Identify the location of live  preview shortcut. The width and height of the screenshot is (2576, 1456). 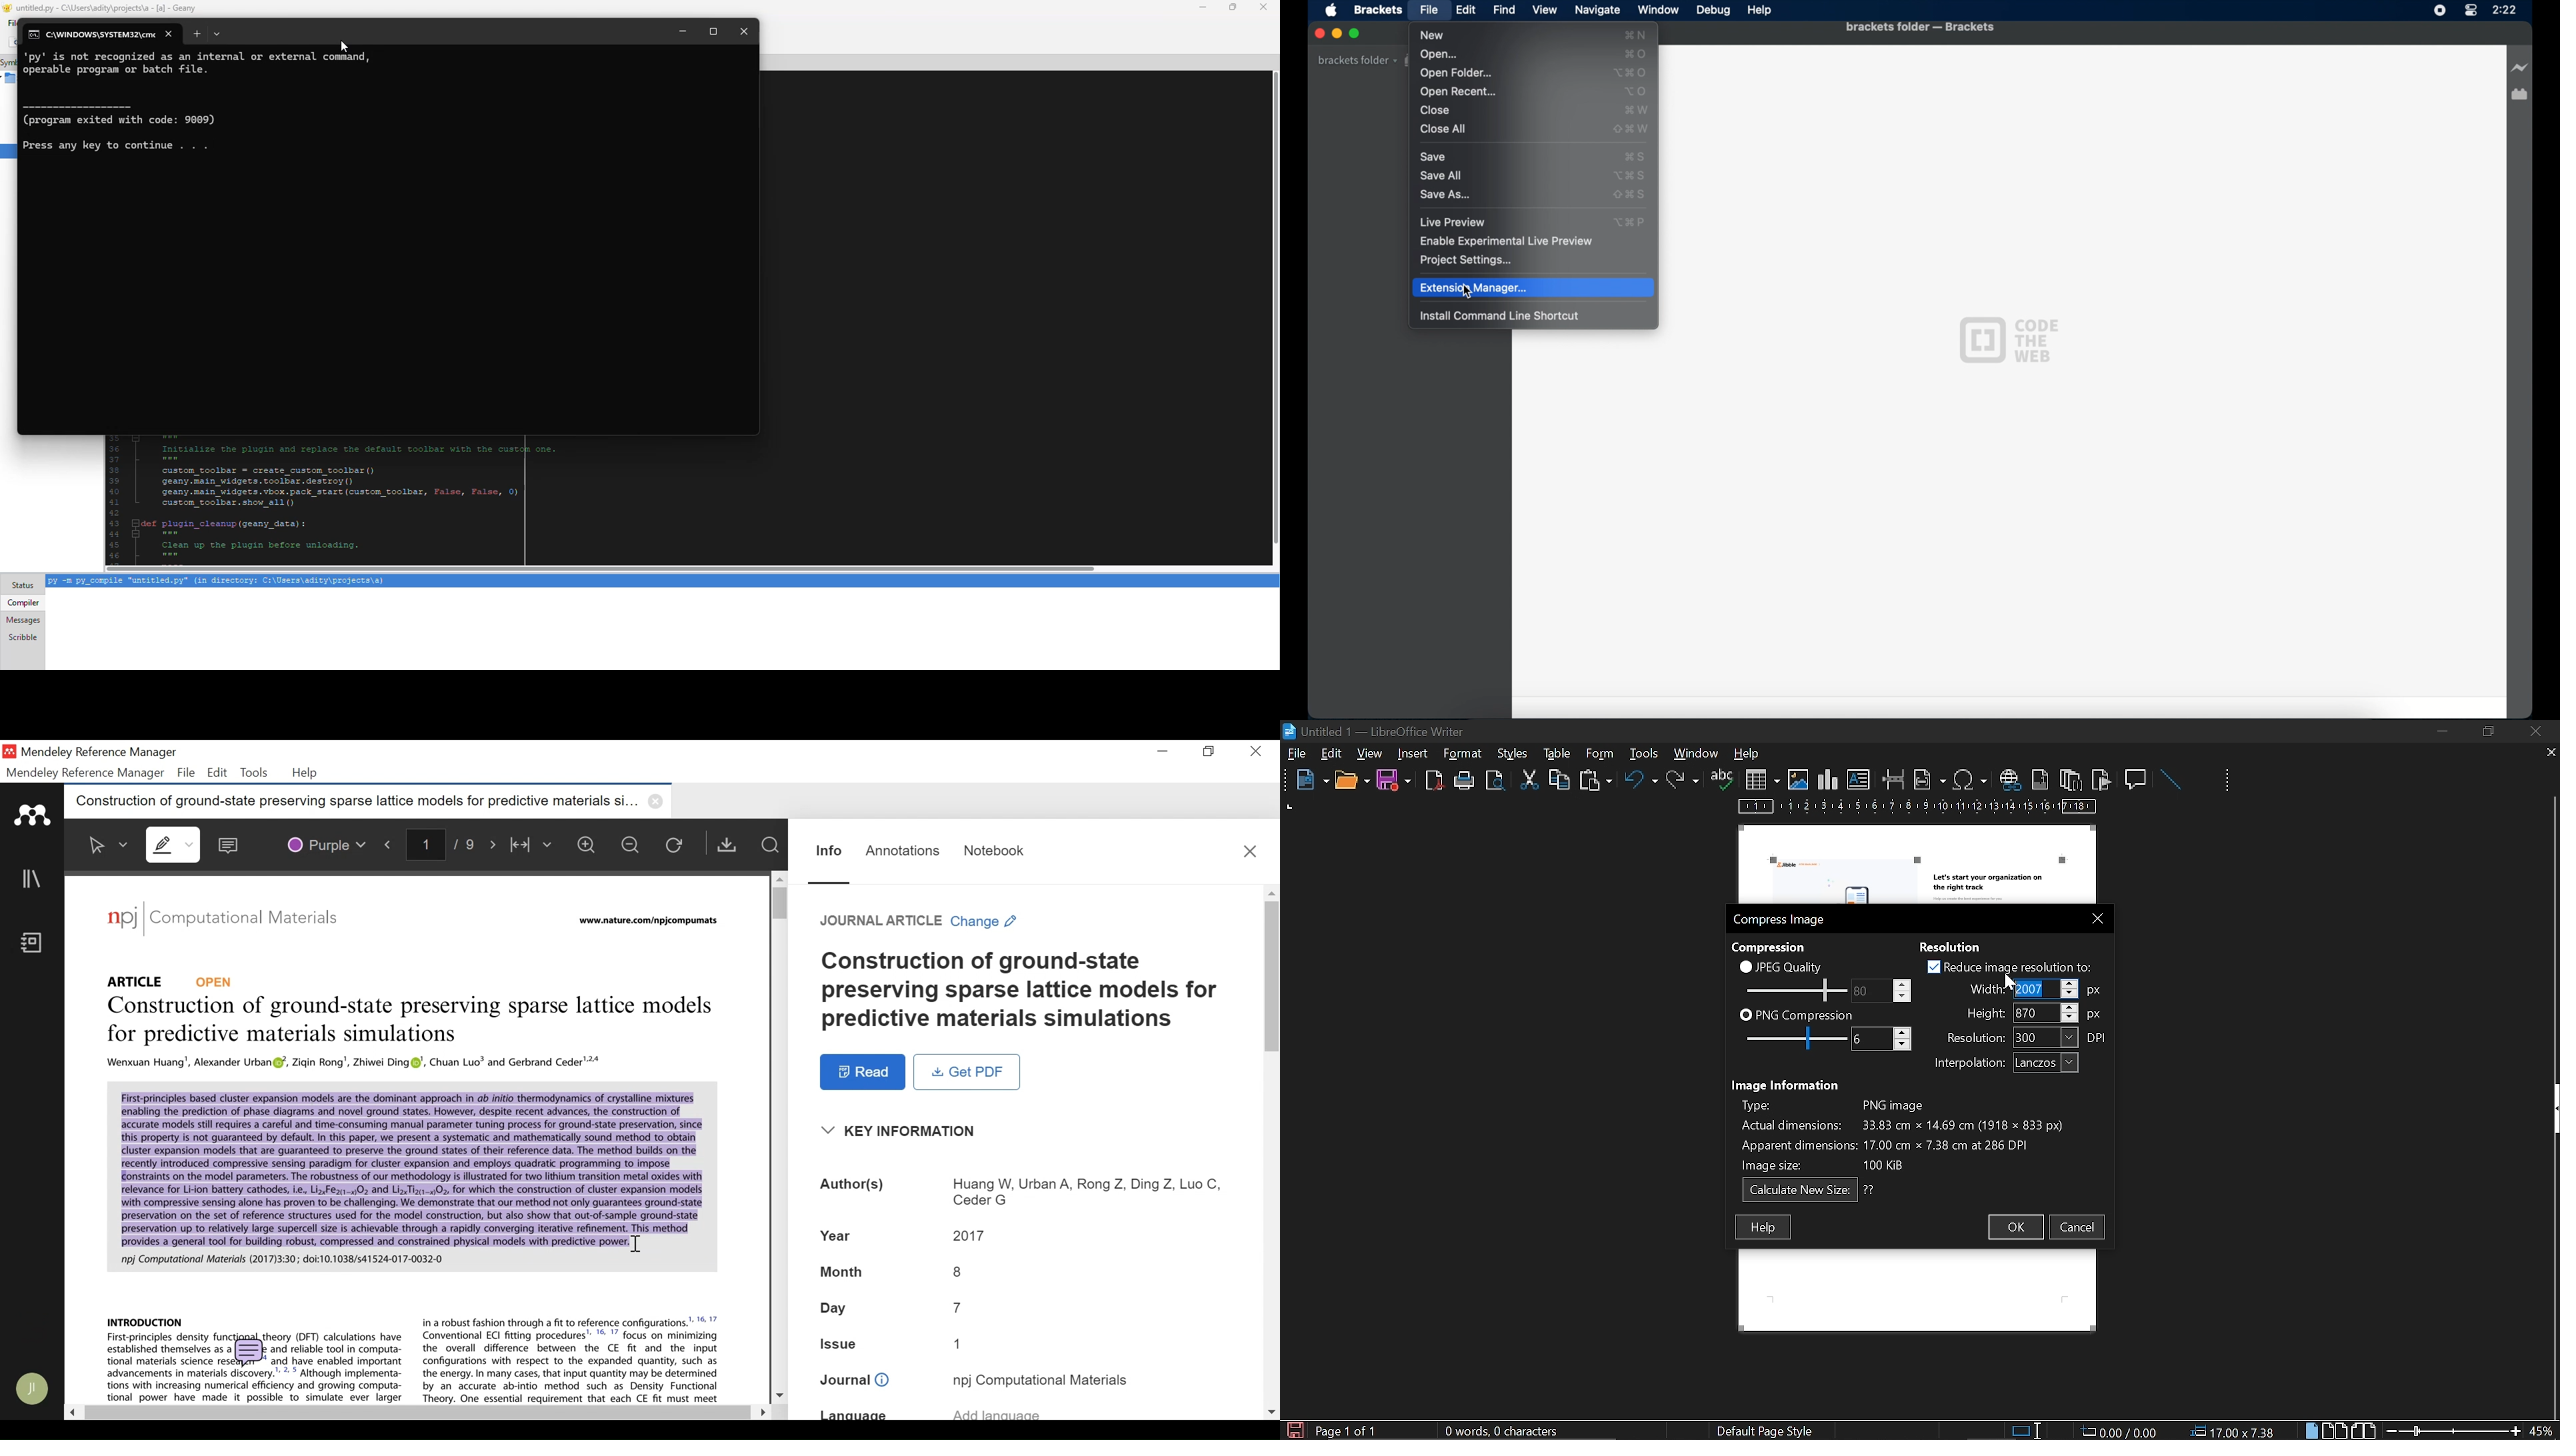
(1631, 222).